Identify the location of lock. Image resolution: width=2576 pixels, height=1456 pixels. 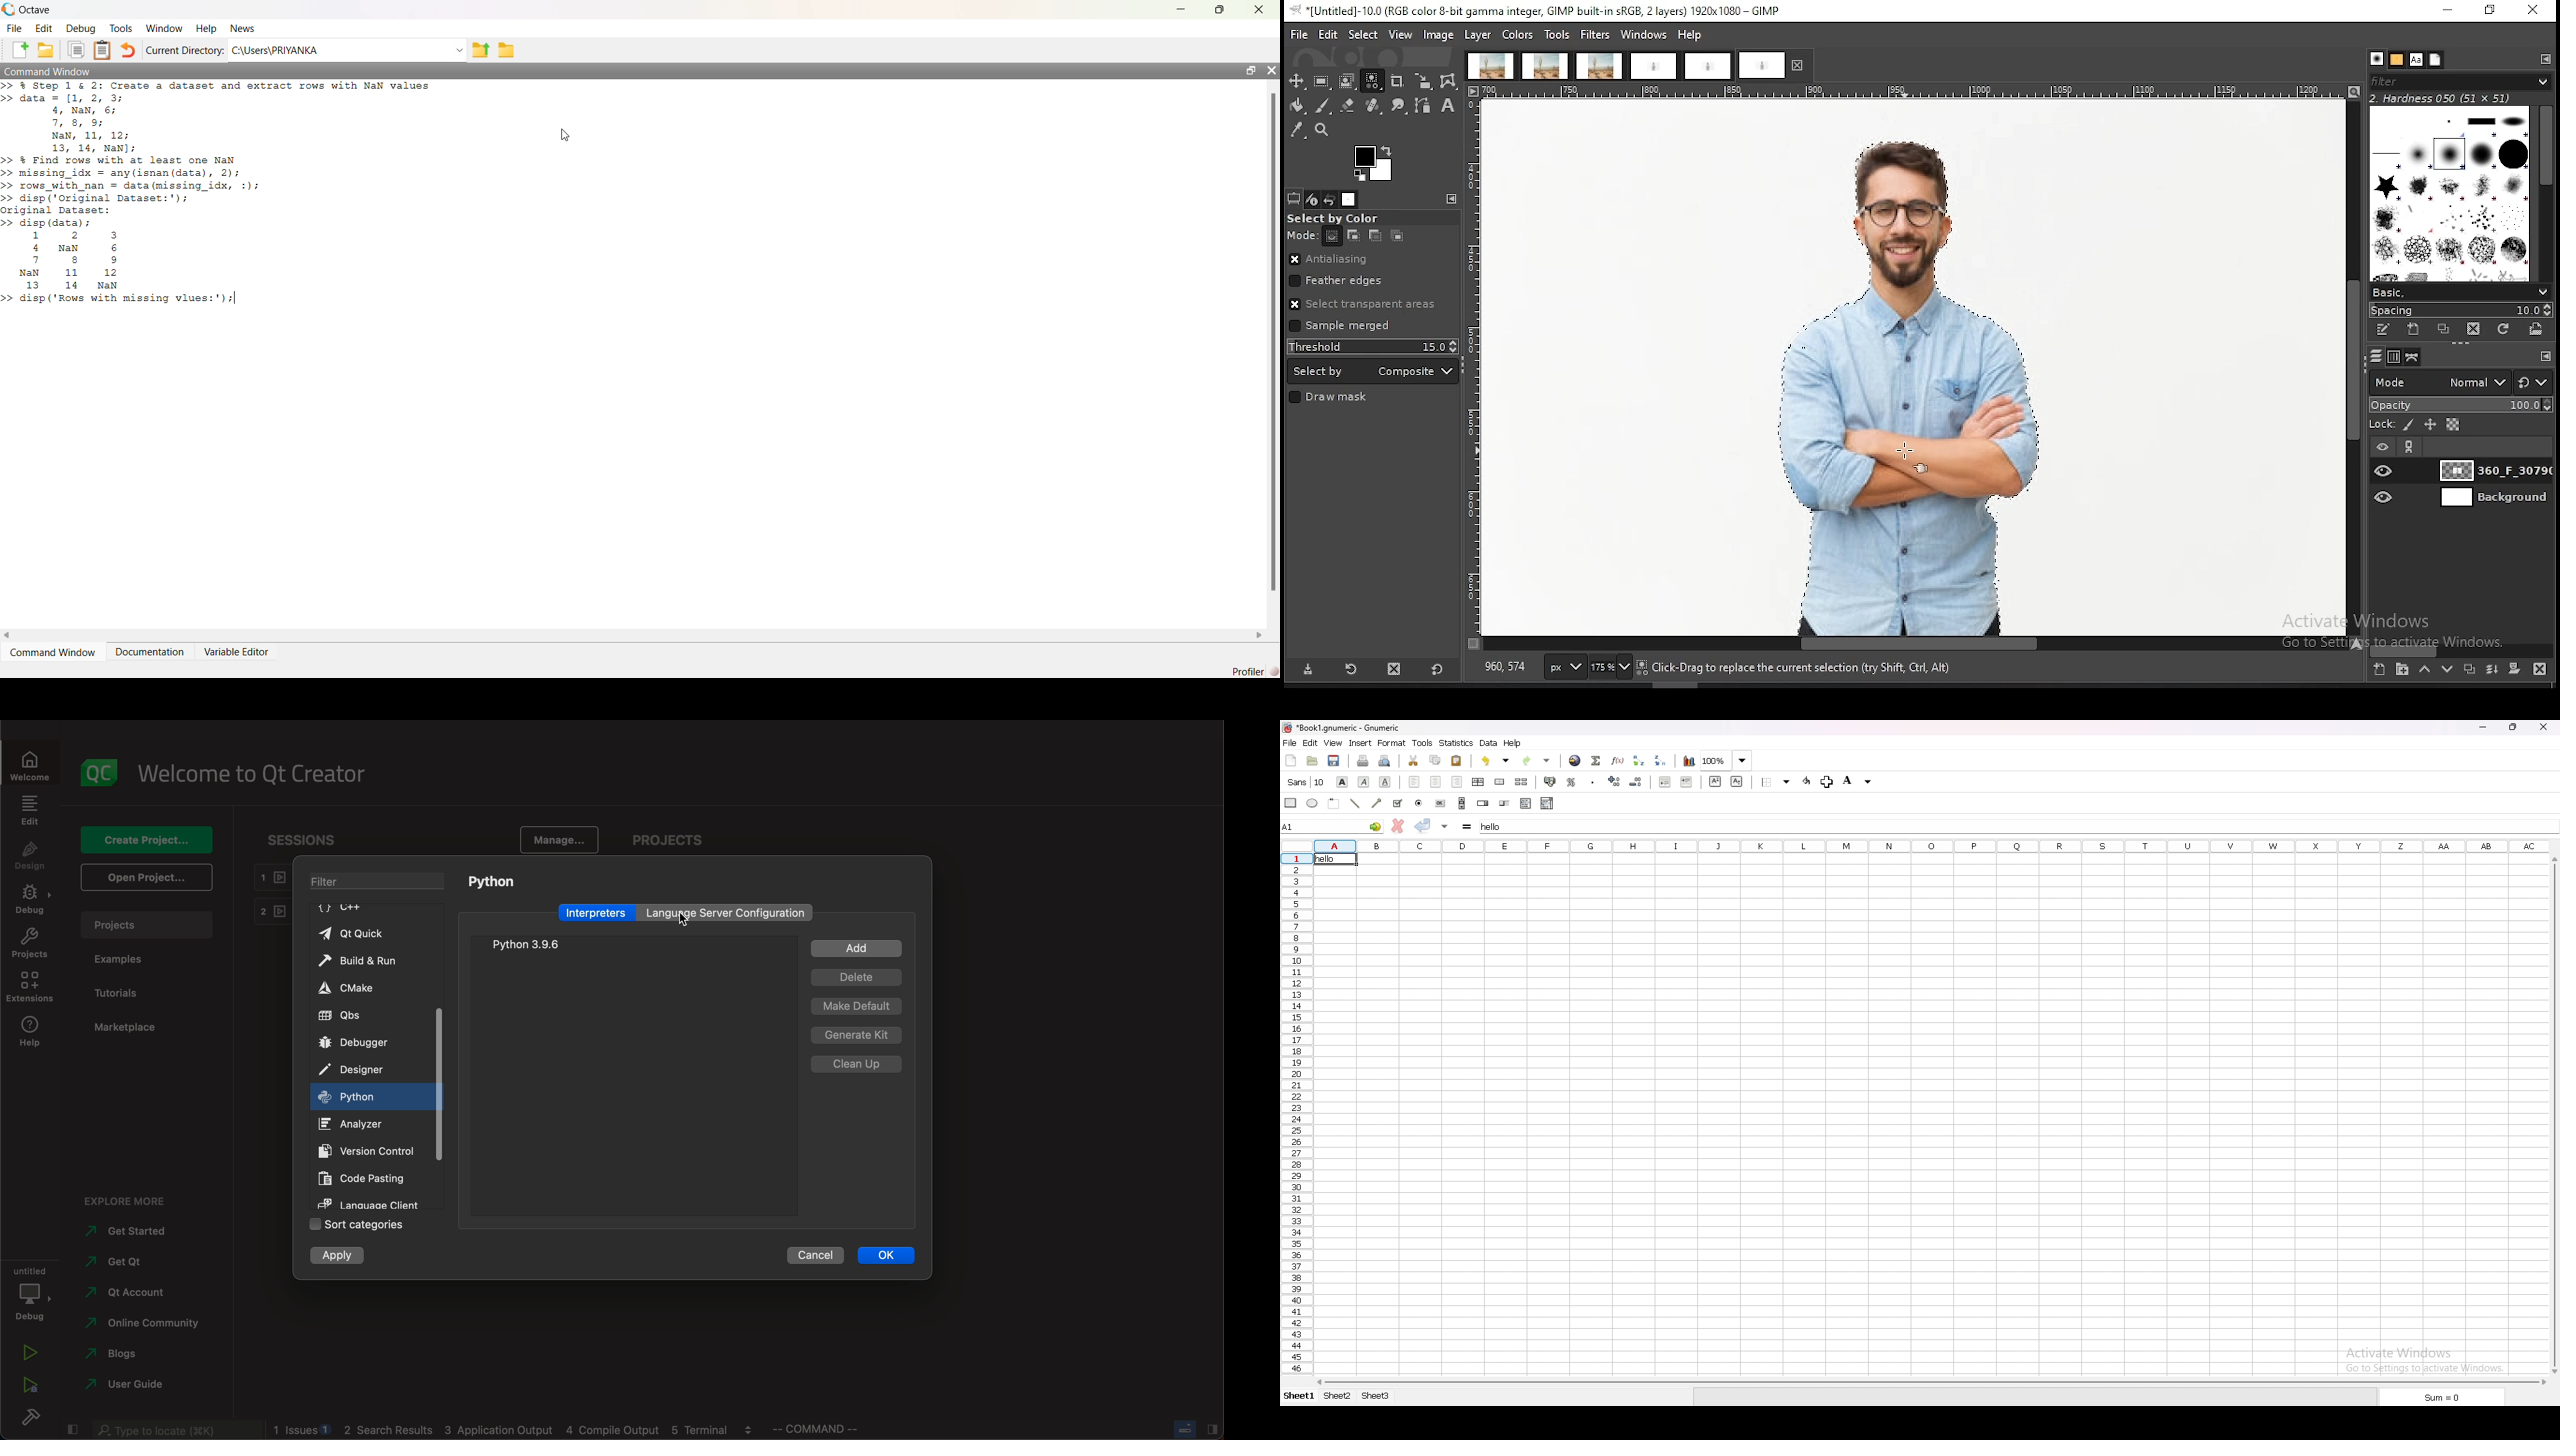
(2380, 425).